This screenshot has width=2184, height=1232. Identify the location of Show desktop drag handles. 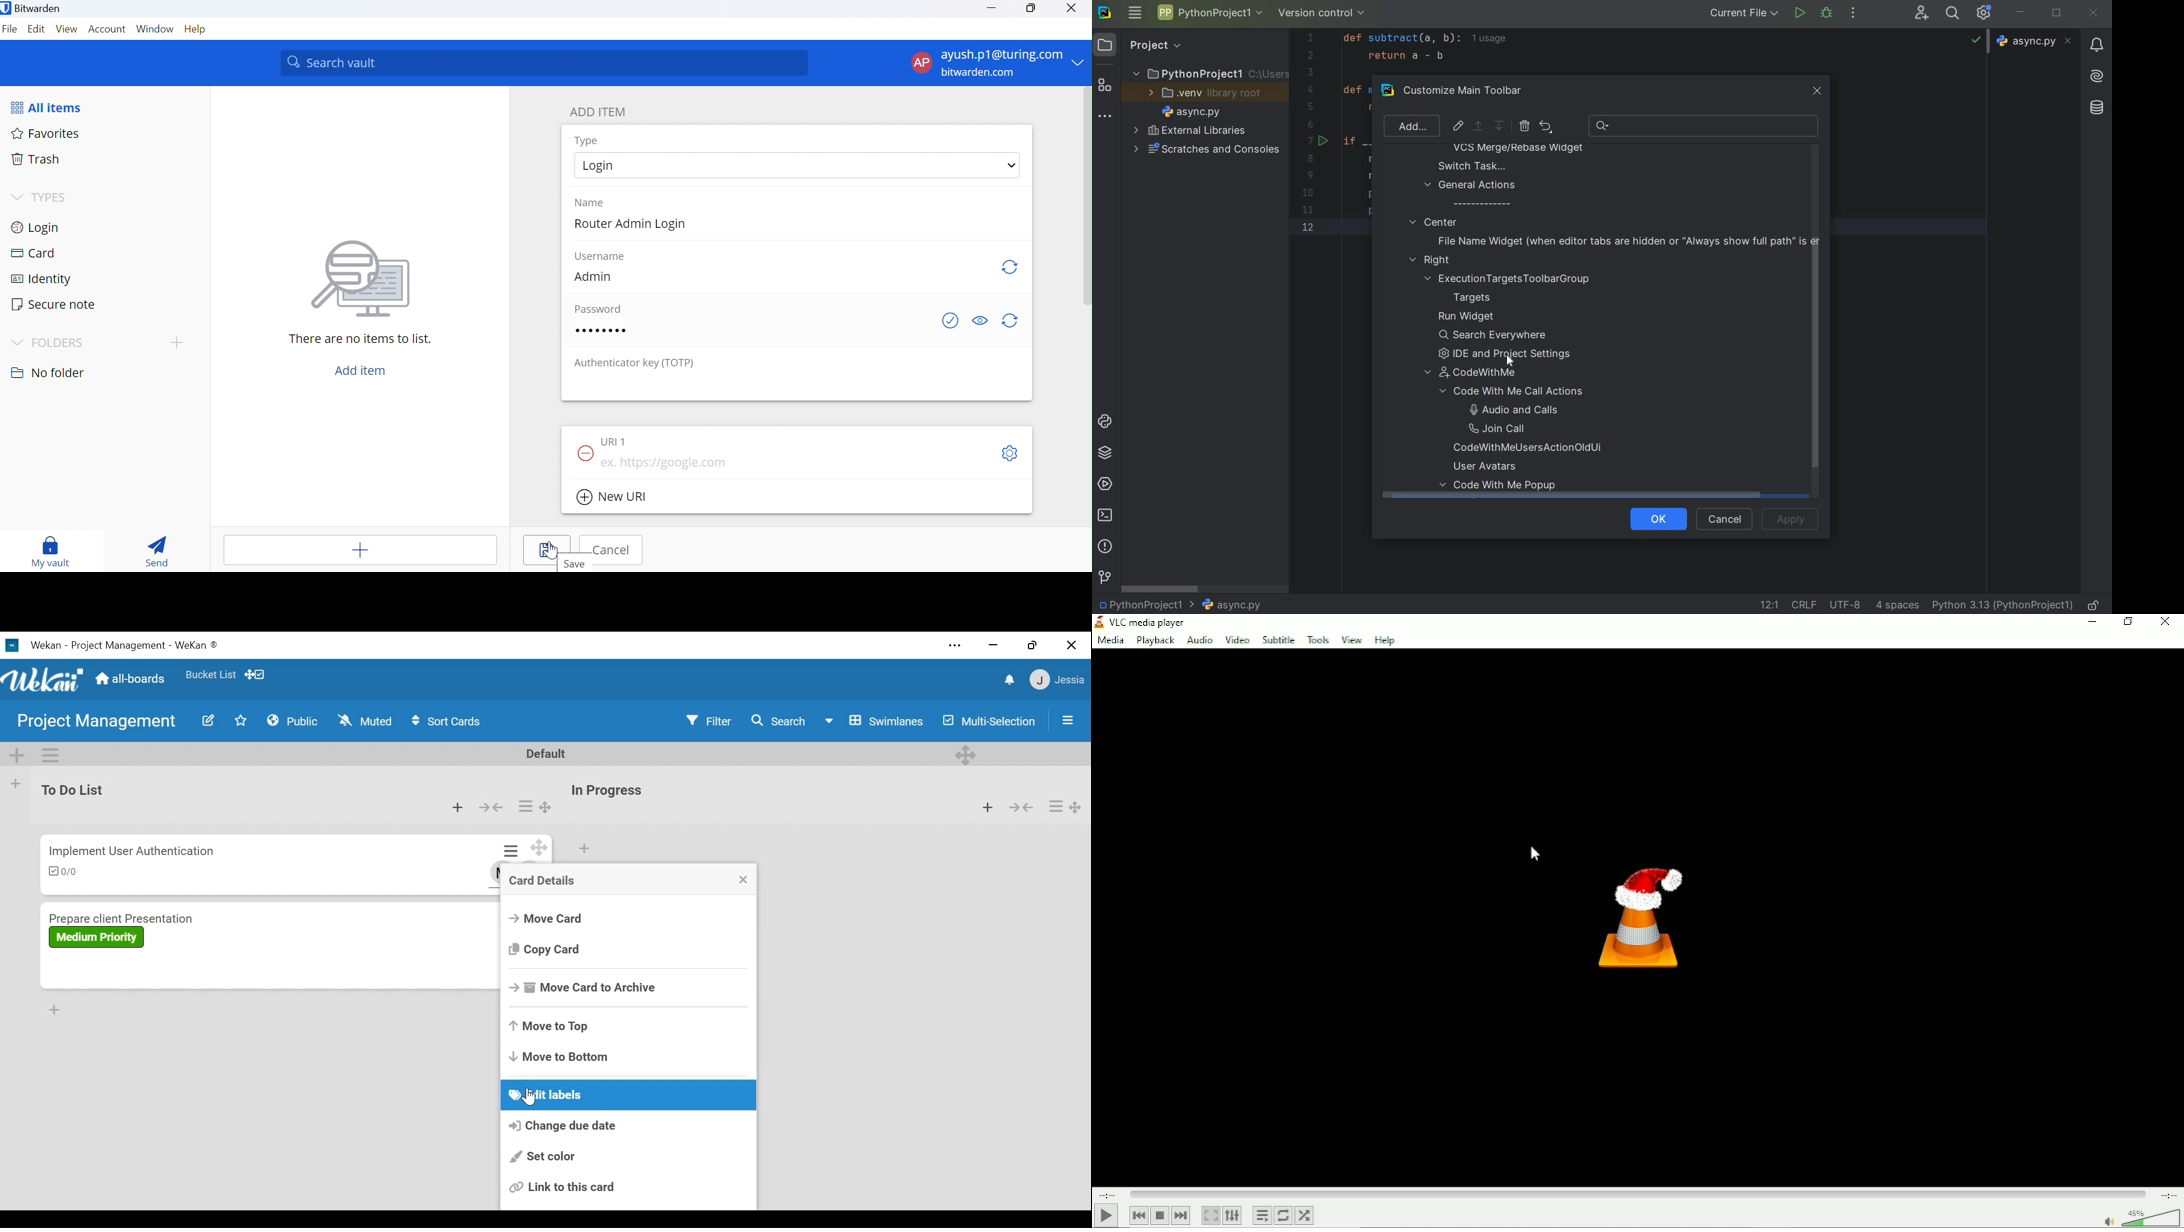
(256, 674).